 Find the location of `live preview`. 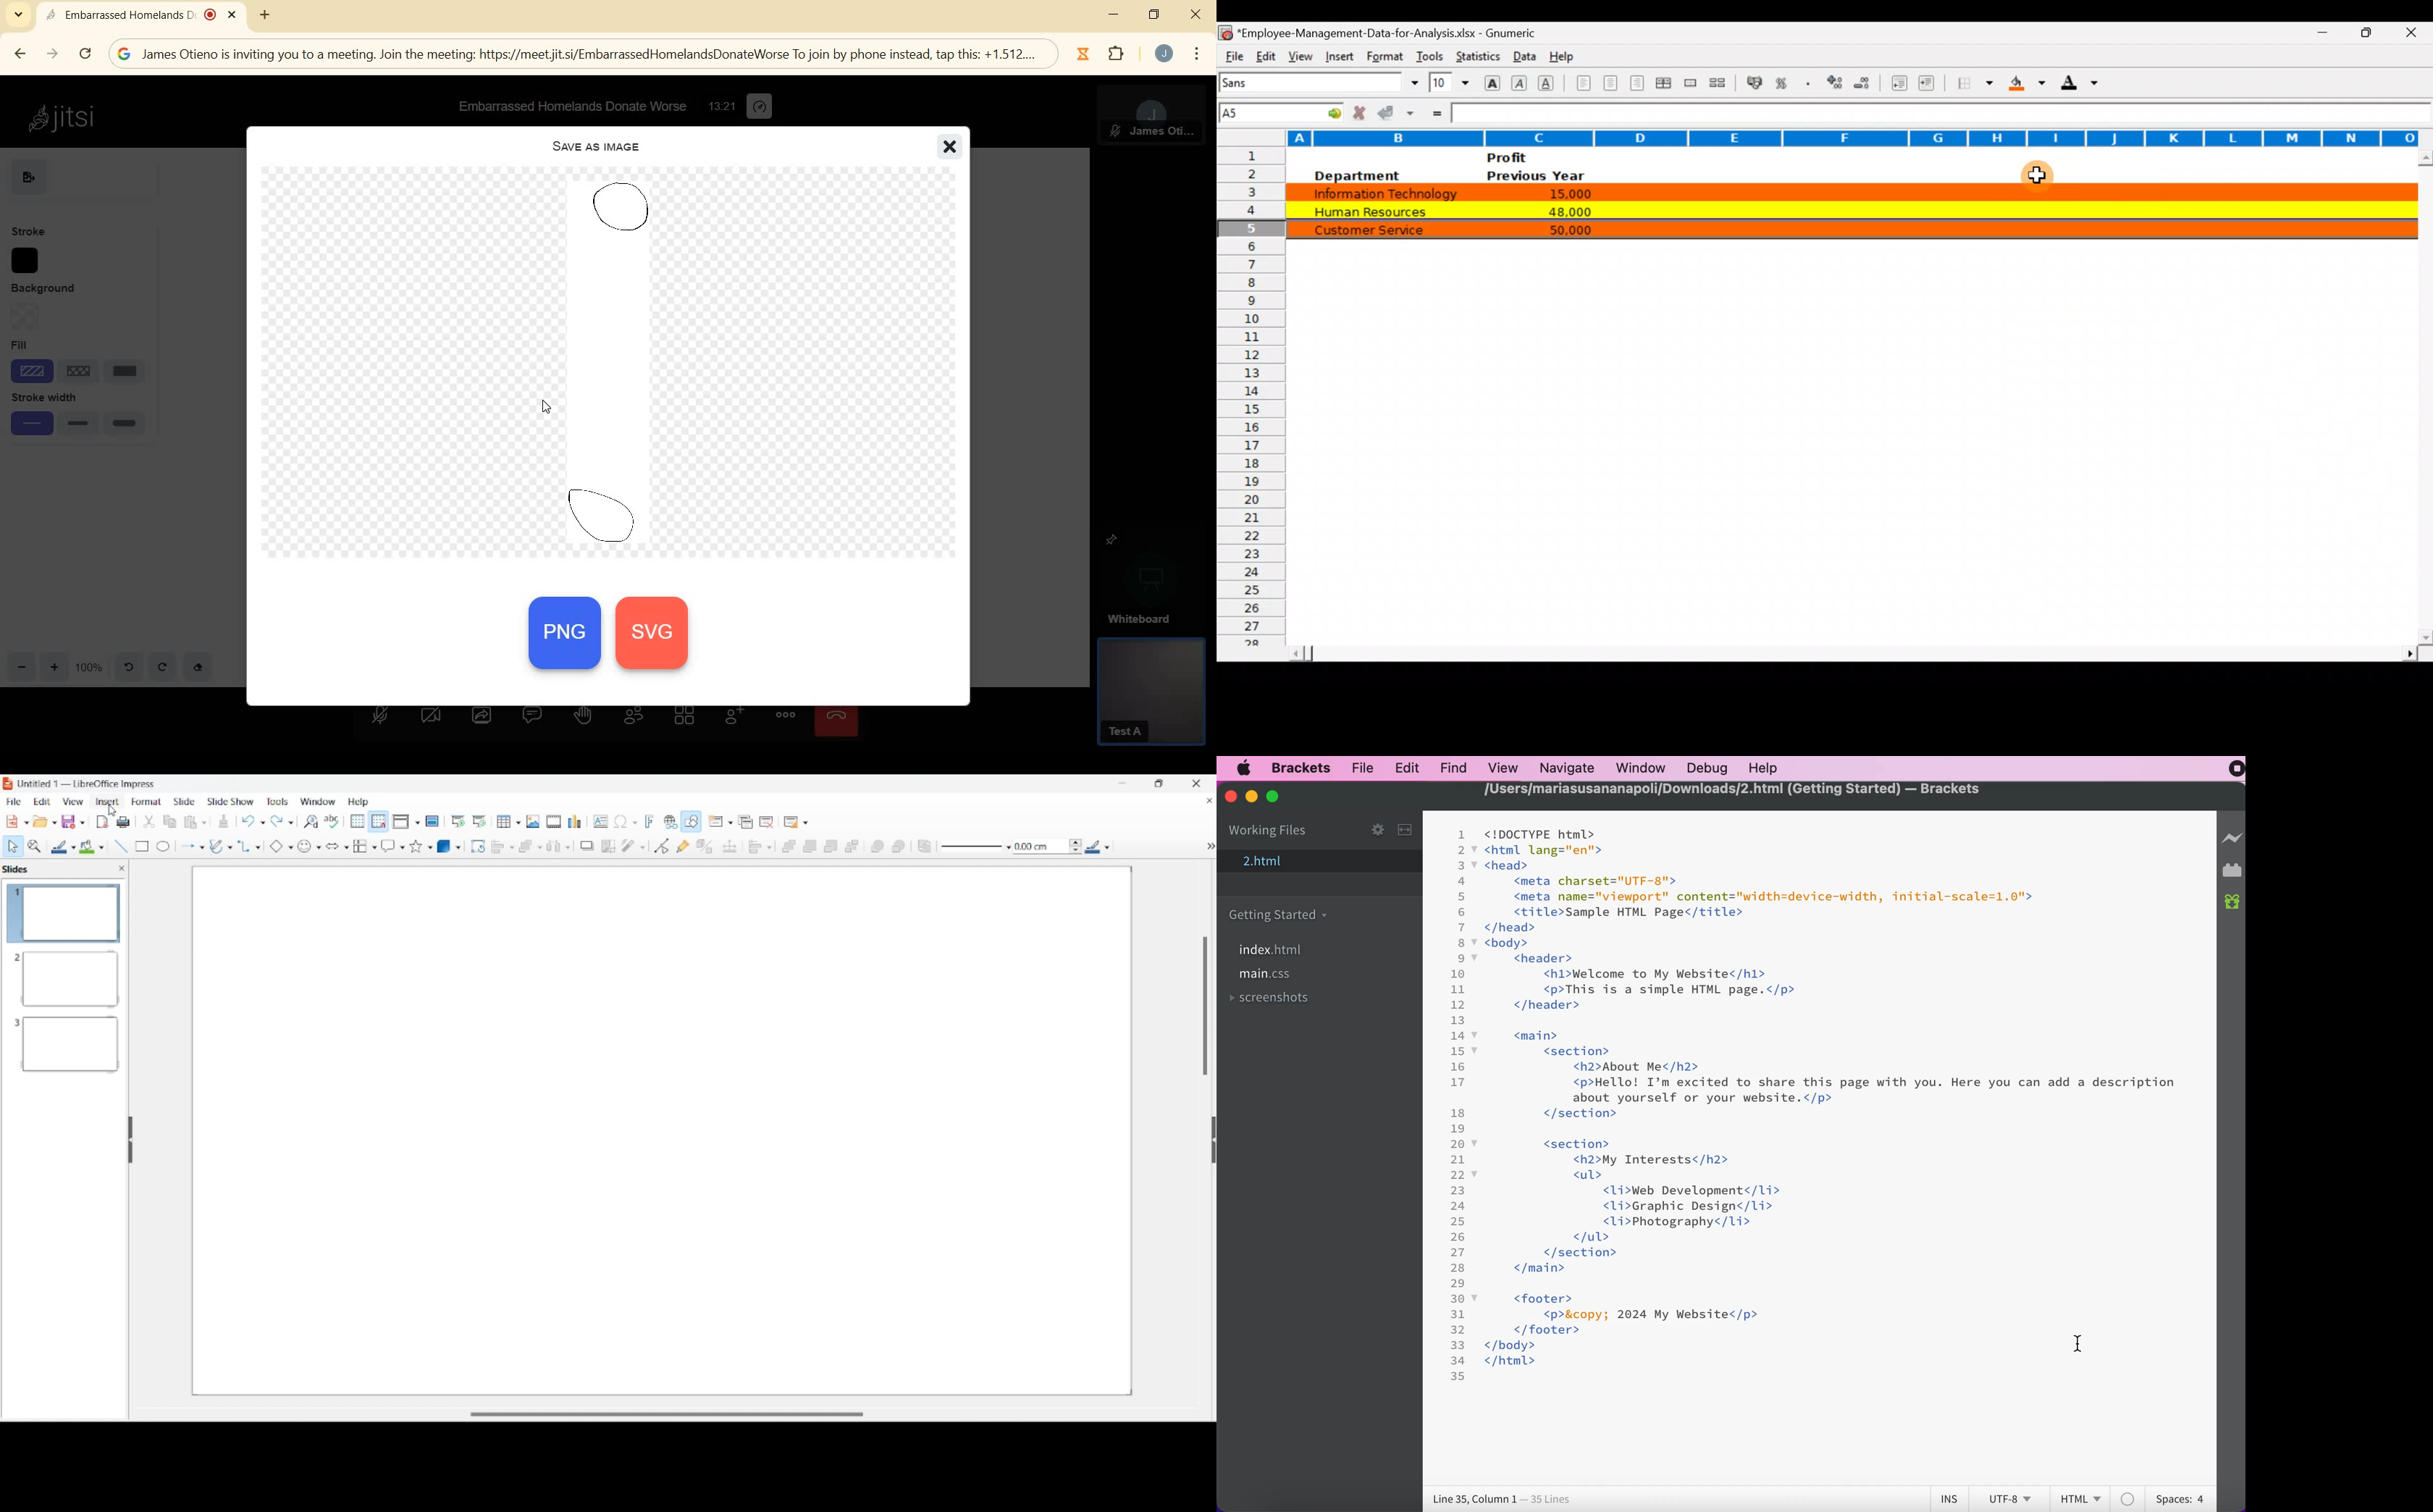

live preview is located at coordinates (2230, 839).